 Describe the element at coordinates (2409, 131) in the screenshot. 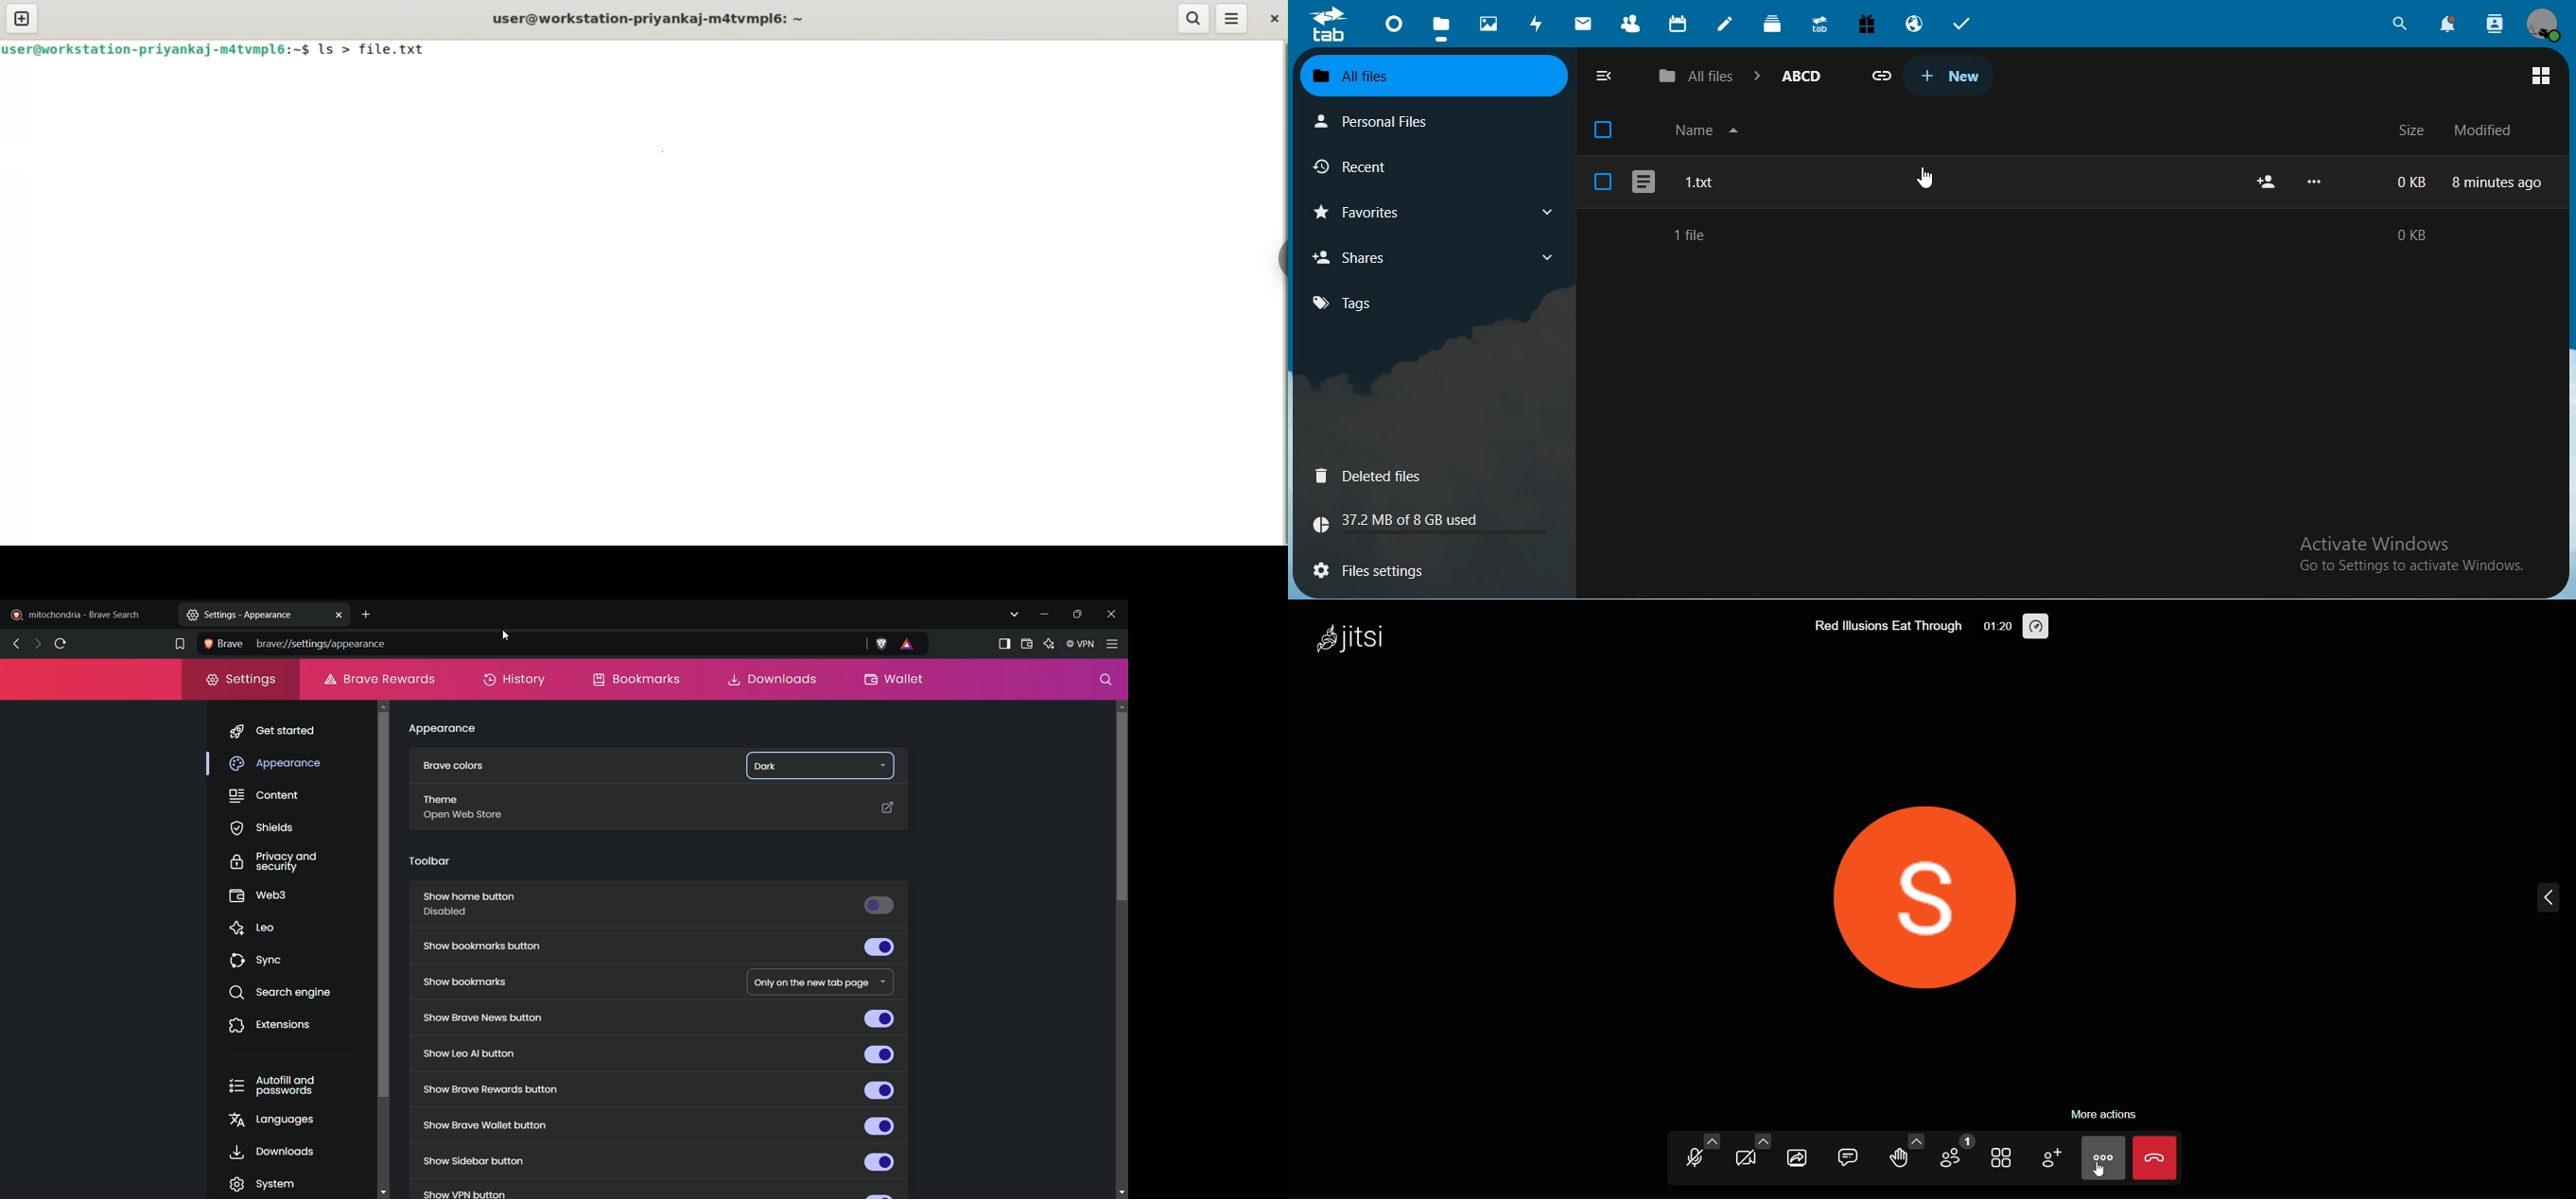

I see `size` at that location.